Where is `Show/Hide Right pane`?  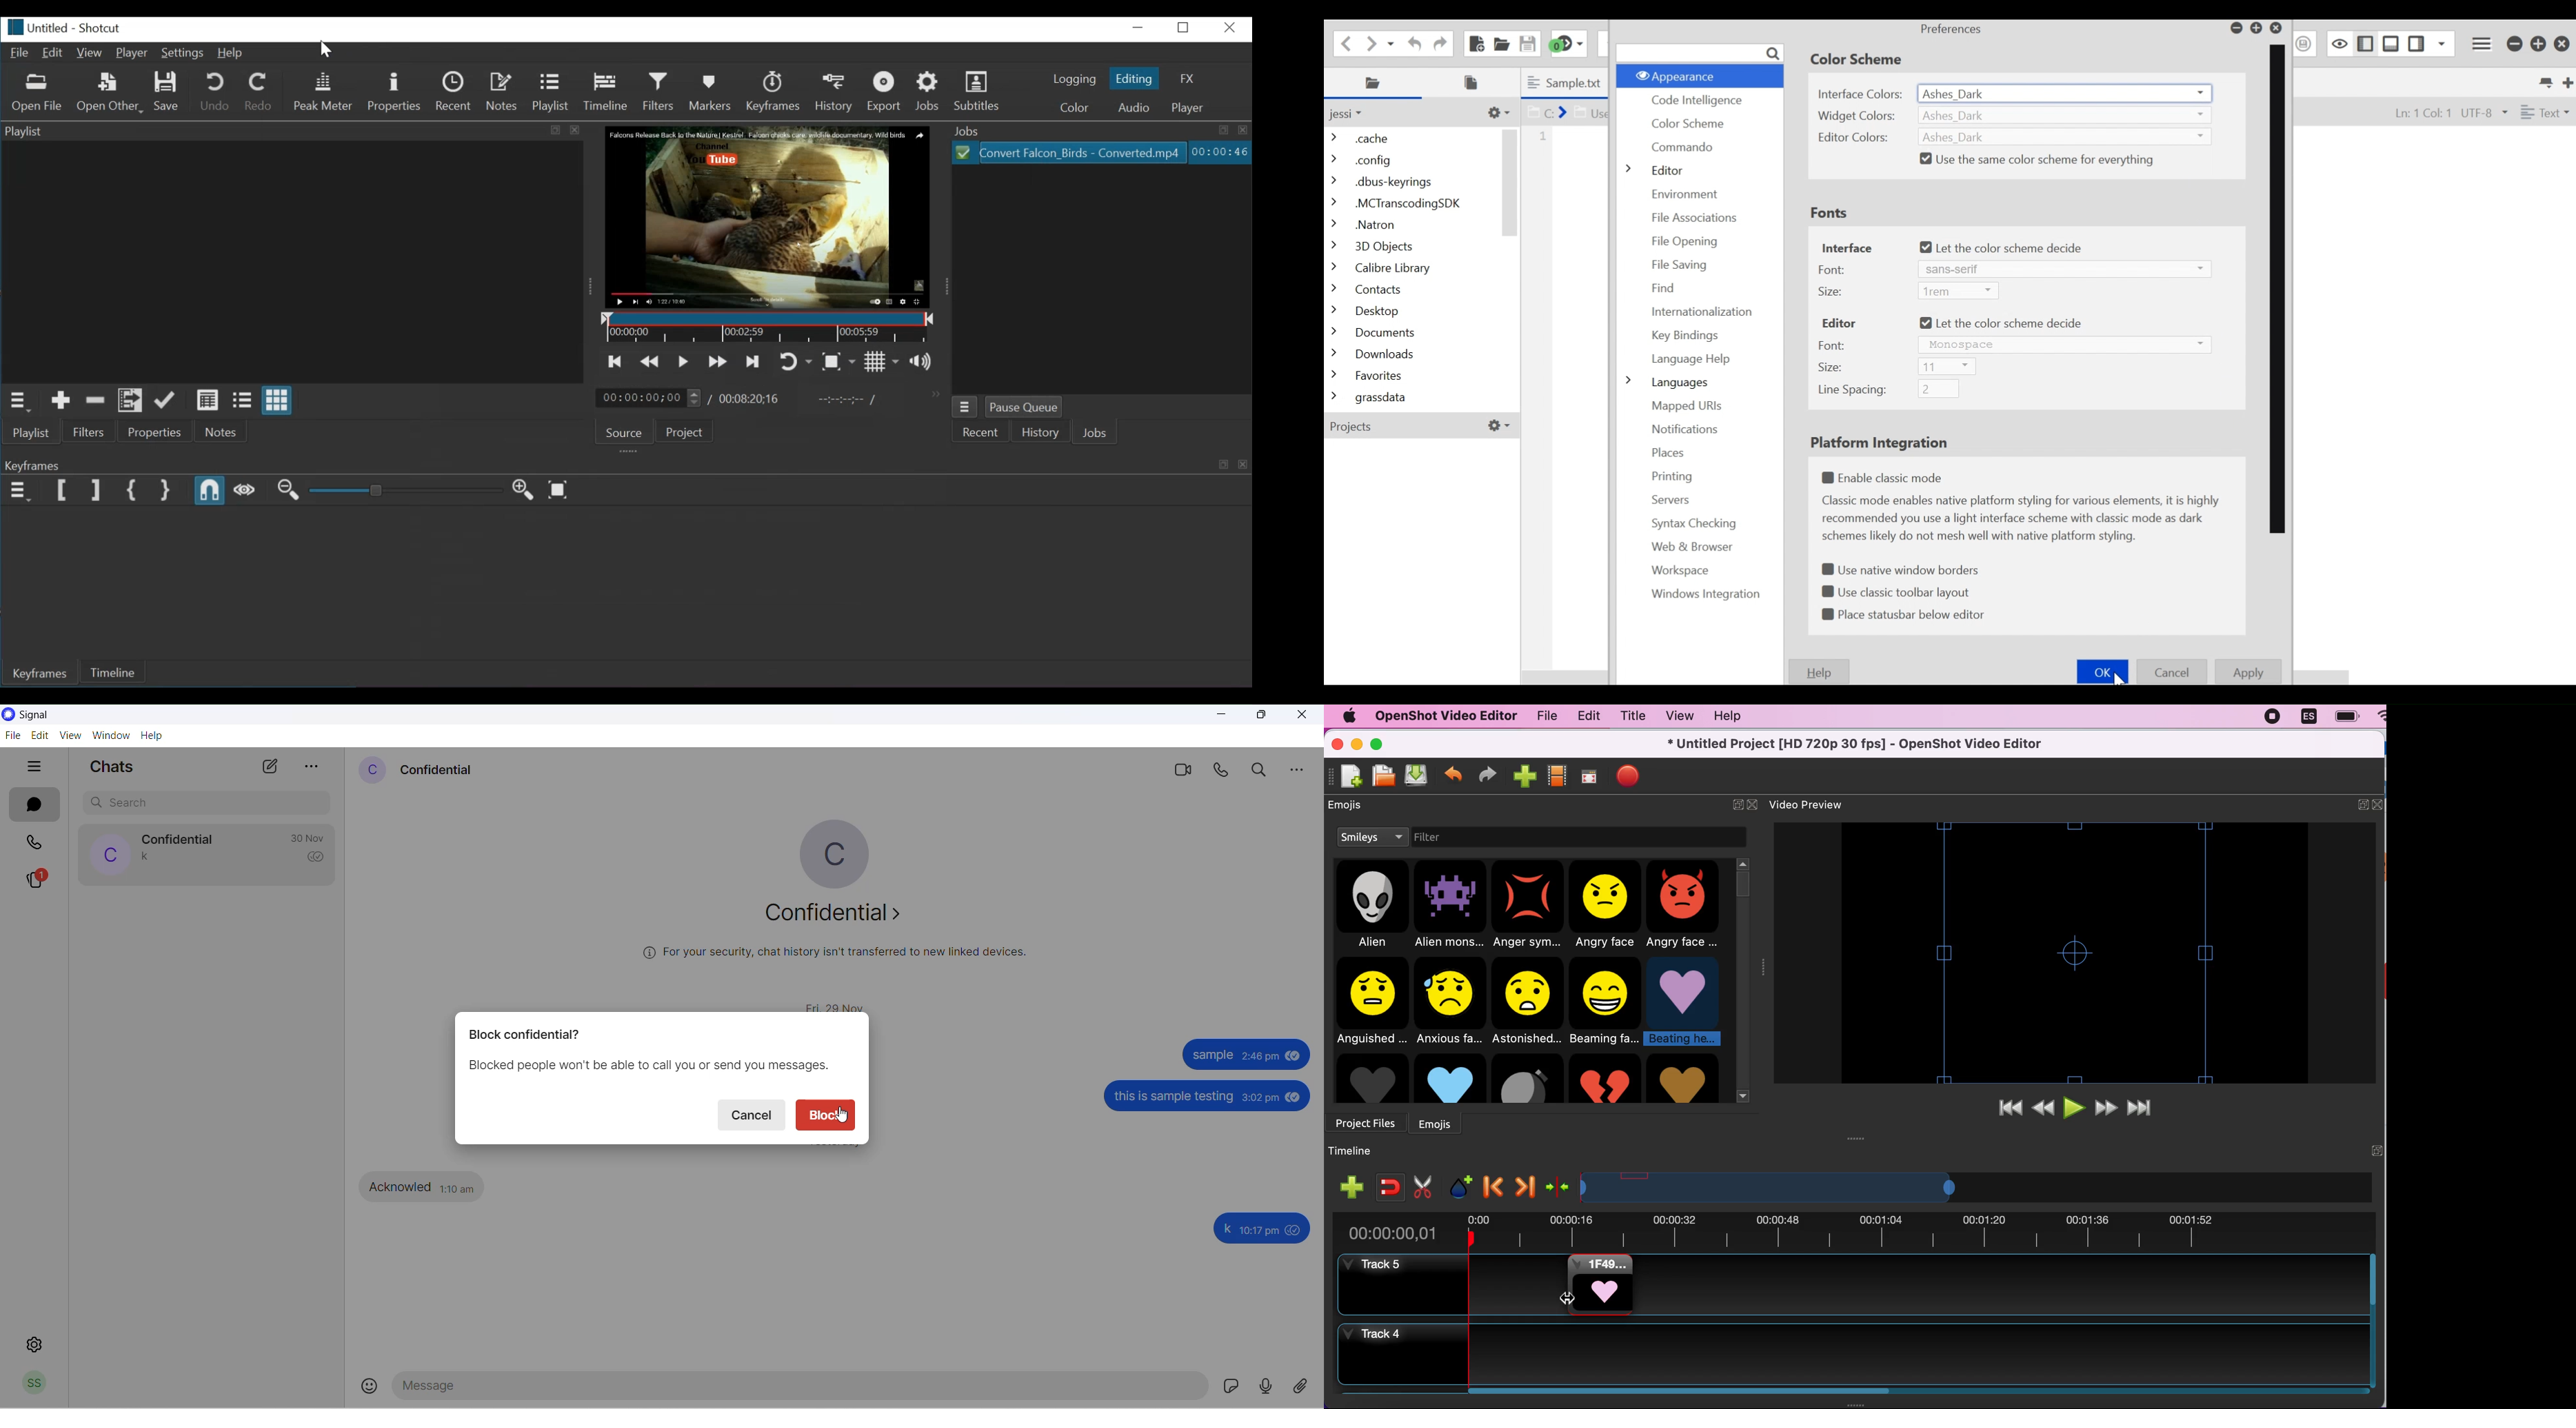 Show/Hide Right pane is located at coordinates (2364, 42).